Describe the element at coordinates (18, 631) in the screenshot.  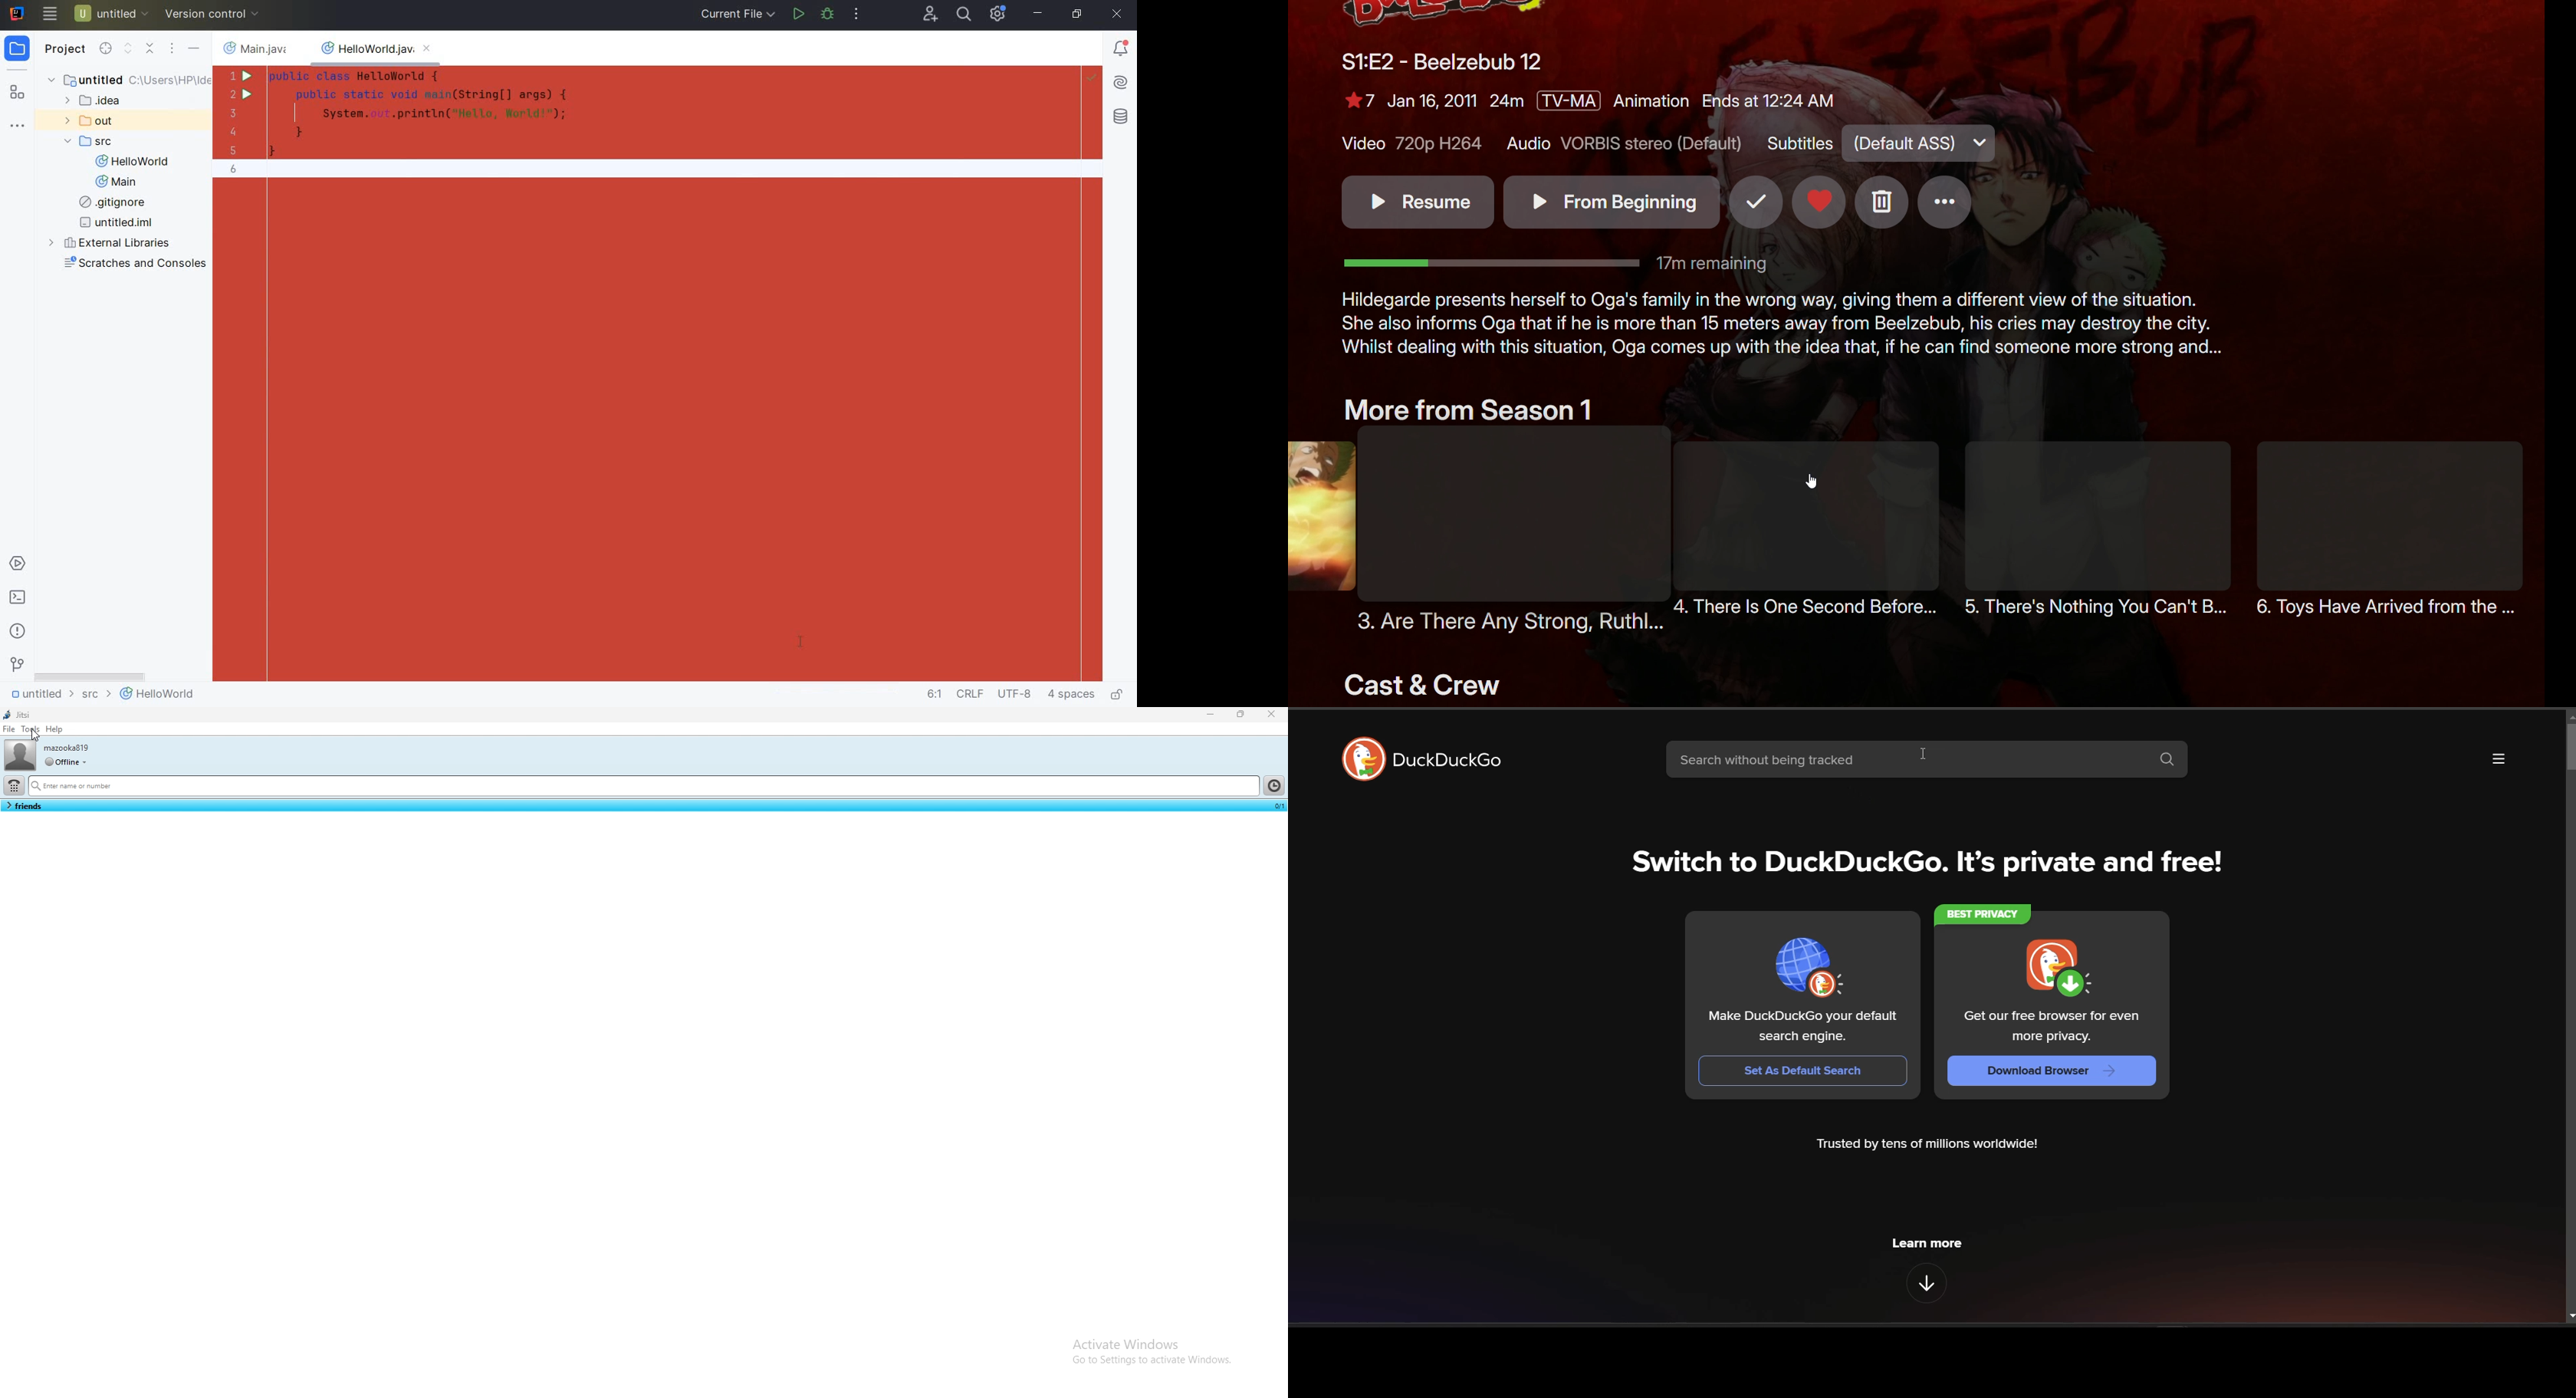
I see `problems` at that location.